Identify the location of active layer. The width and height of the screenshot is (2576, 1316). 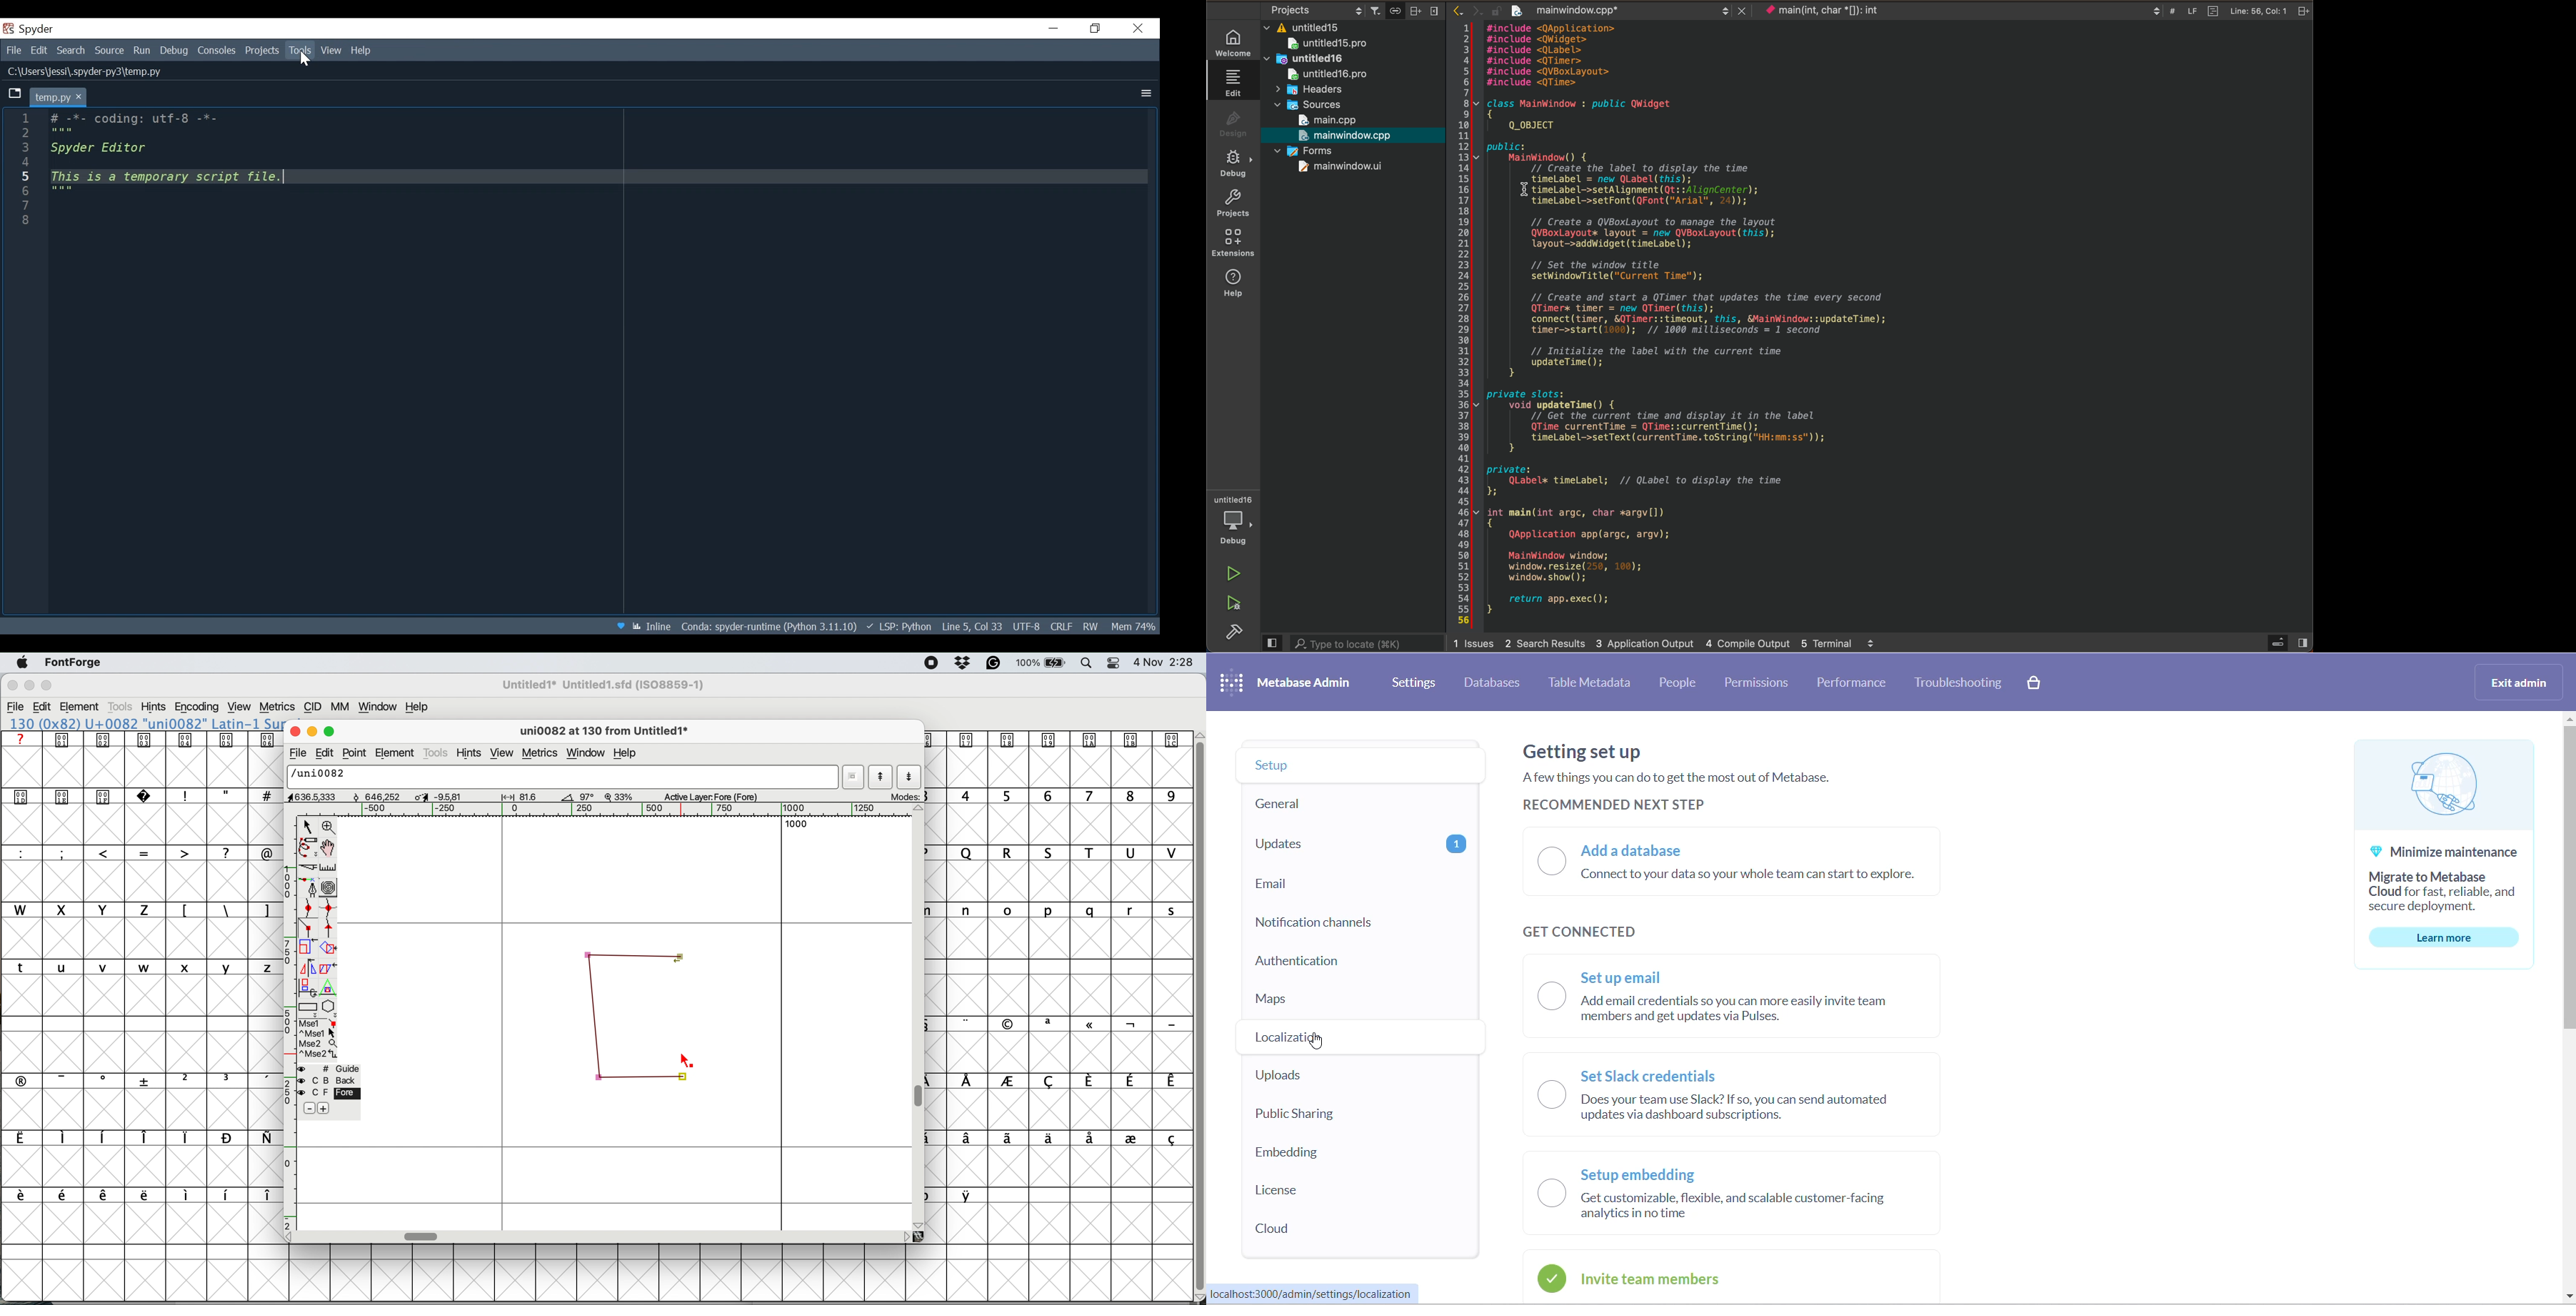
(720, 795).